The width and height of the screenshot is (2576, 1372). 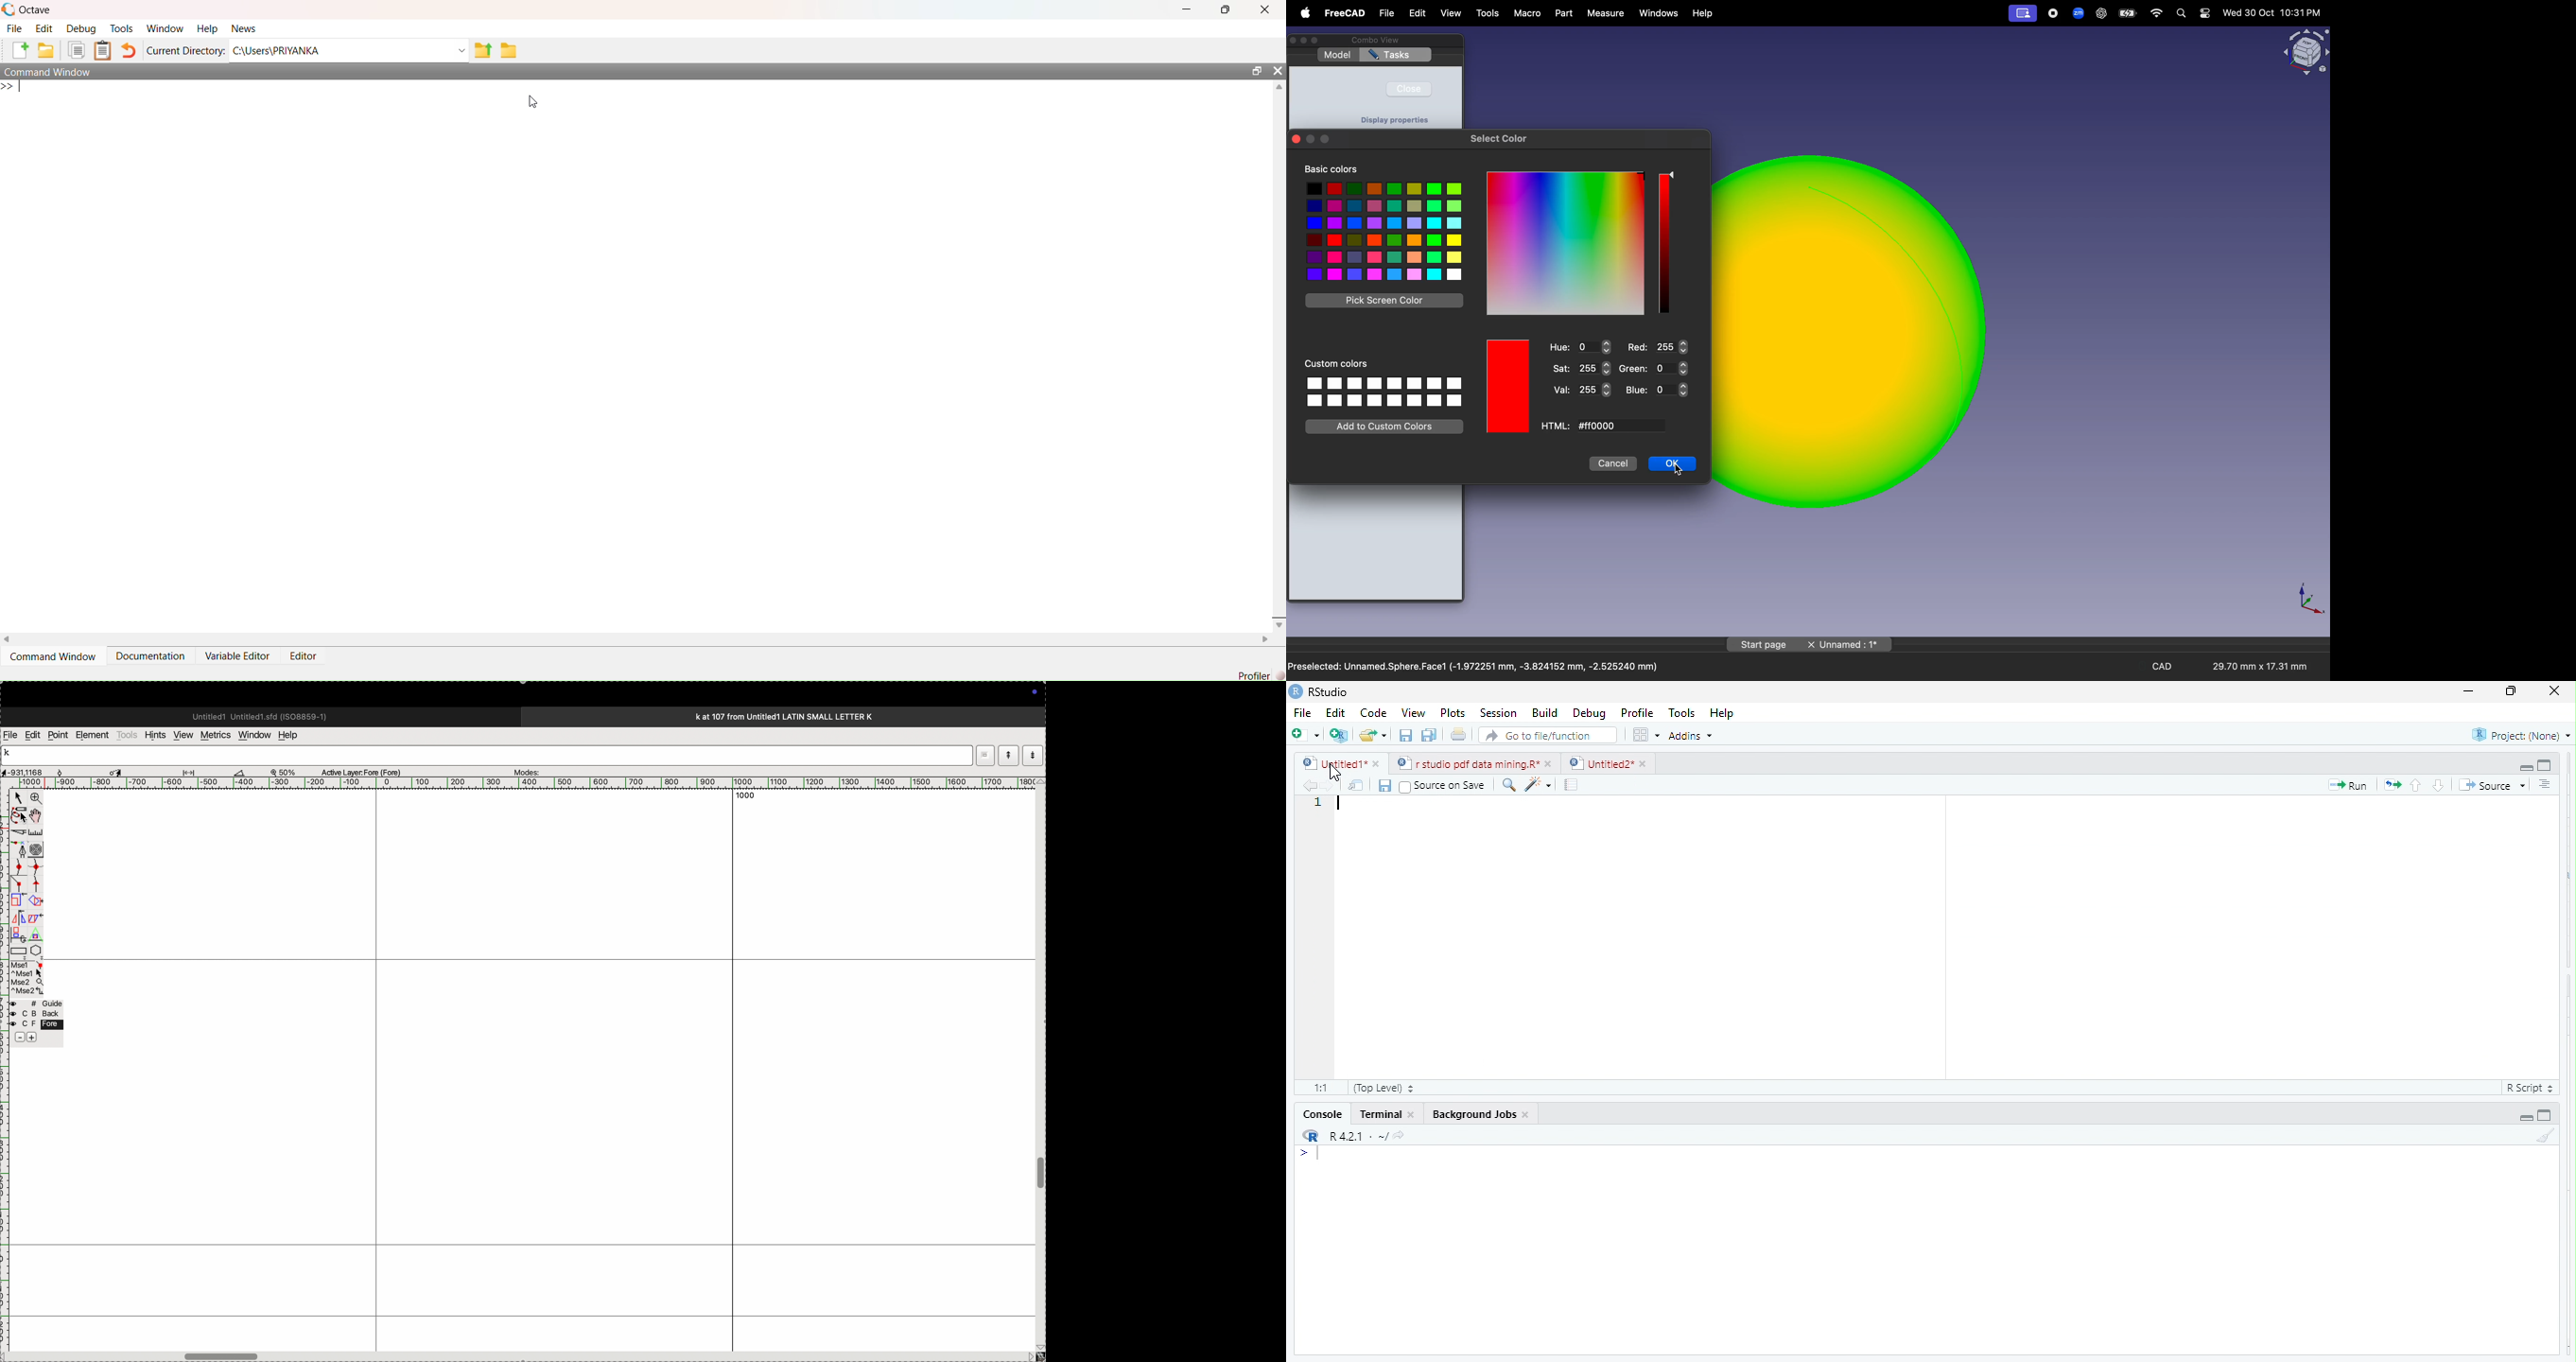 I want to click on go to next section/chunk, so click(x=2440, y=785).